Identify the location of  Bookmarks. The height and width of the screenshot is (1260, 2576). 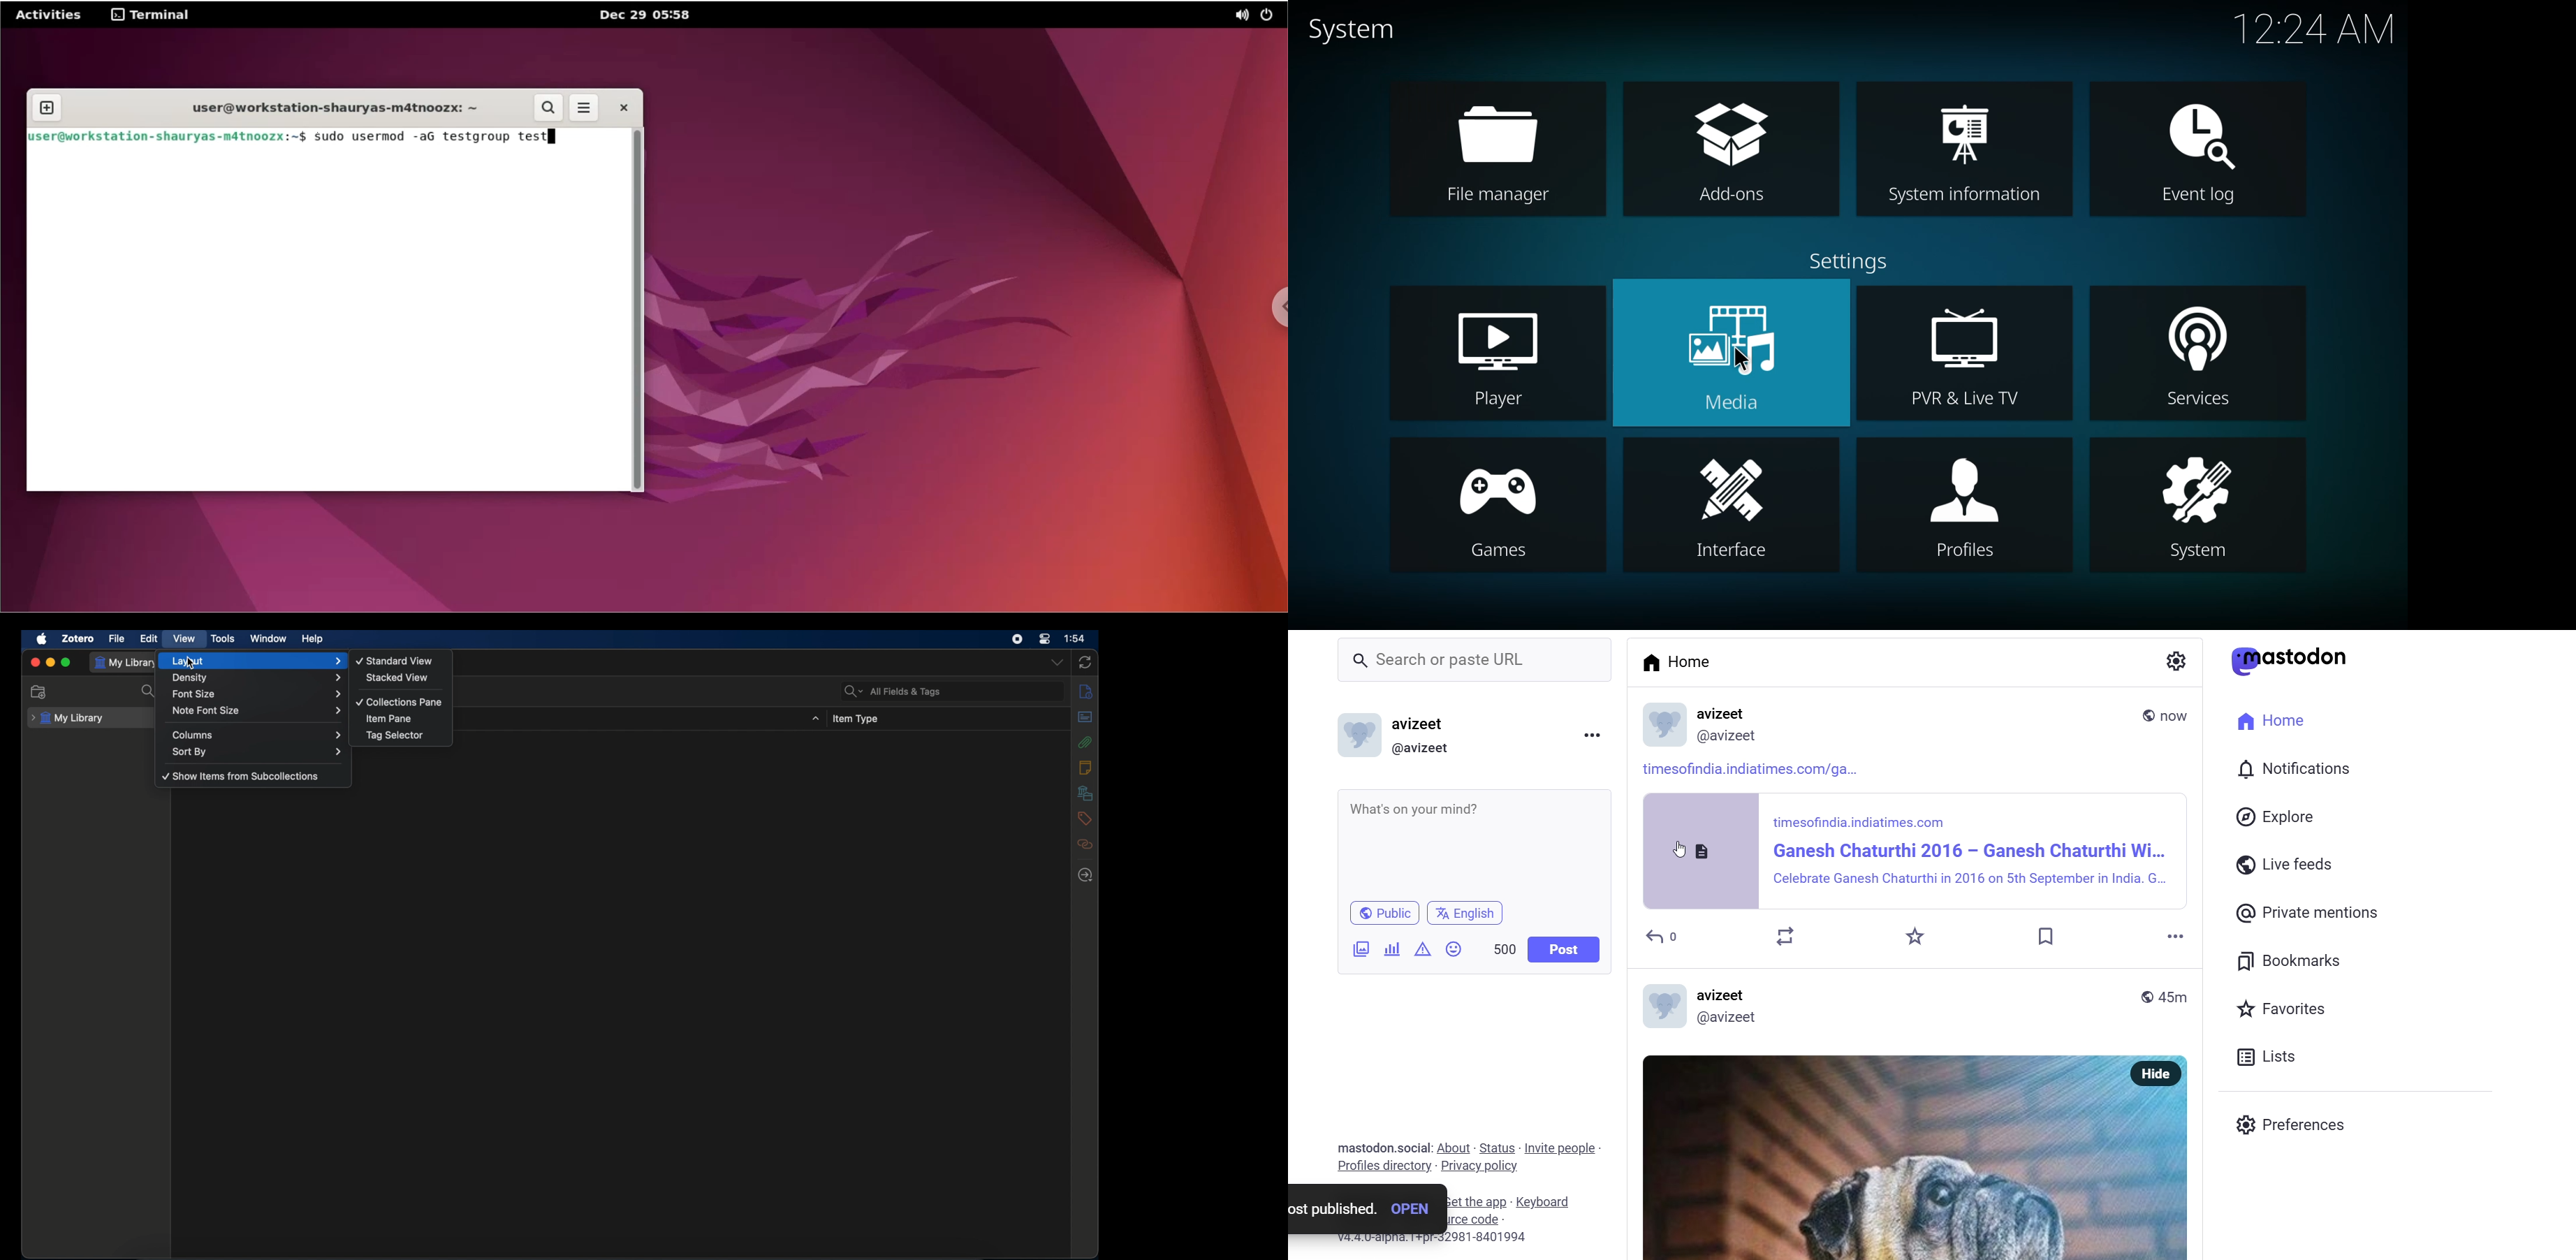
(2288, 966).